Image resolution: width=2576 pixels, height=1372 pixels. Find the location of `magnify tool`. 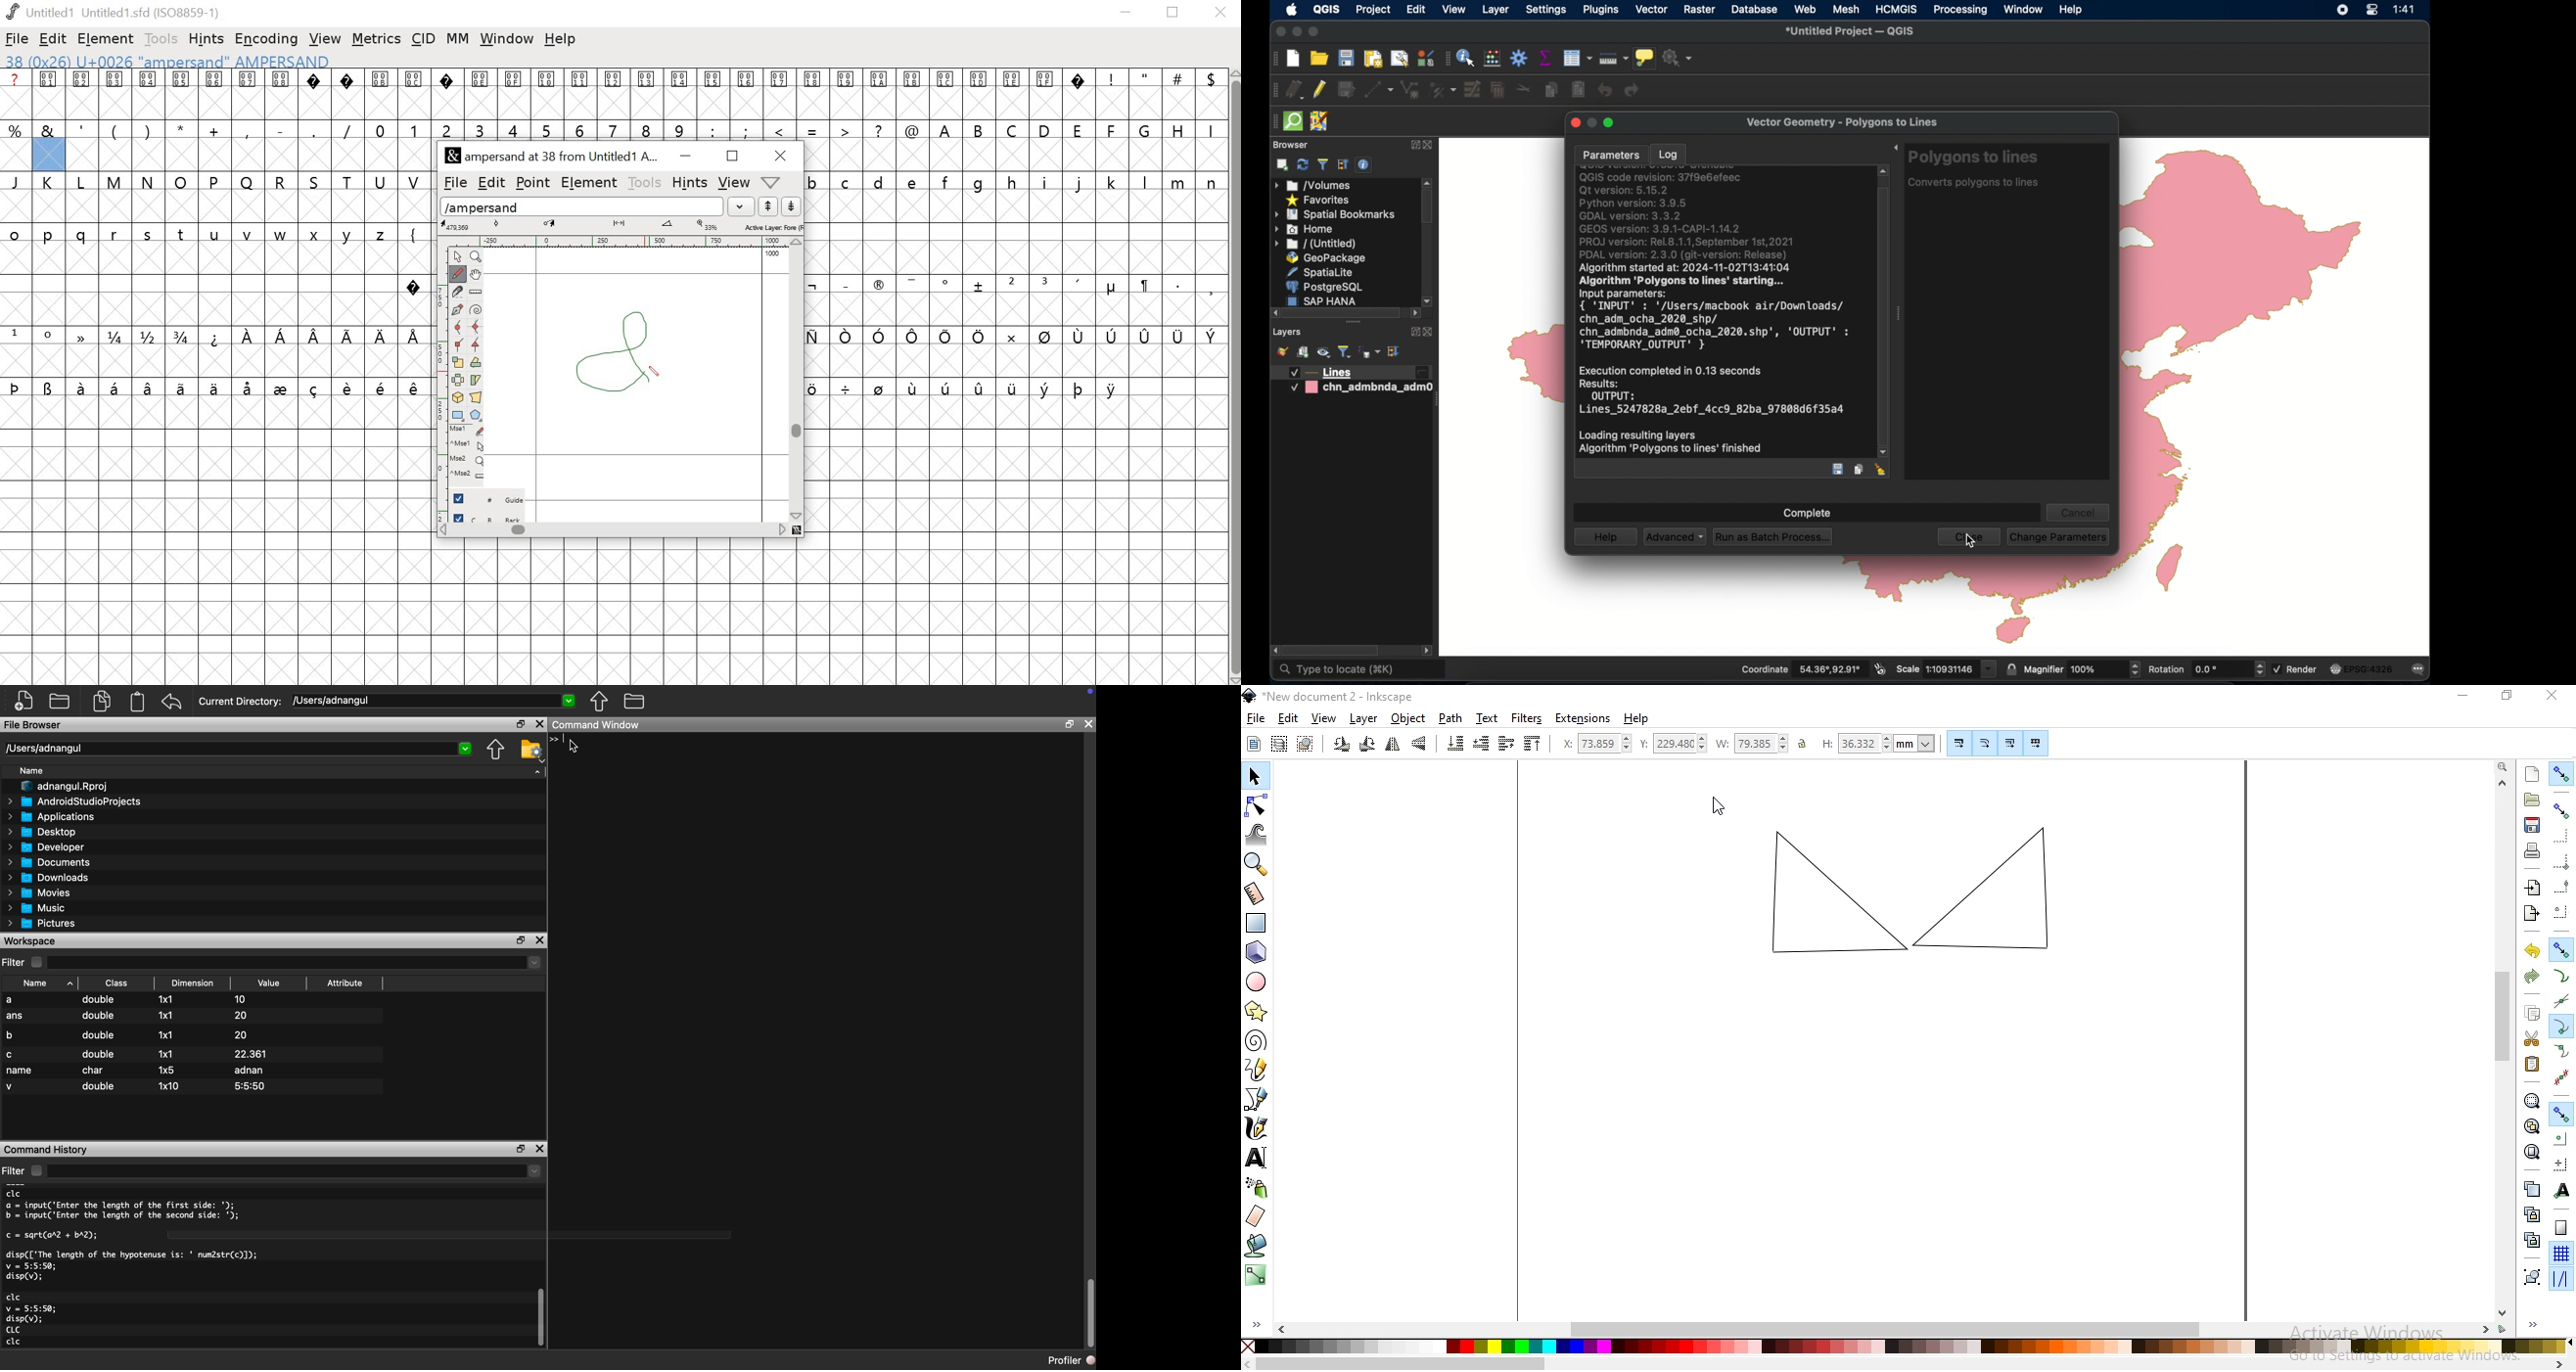

magnify tool is located at coordinates (478, 256).